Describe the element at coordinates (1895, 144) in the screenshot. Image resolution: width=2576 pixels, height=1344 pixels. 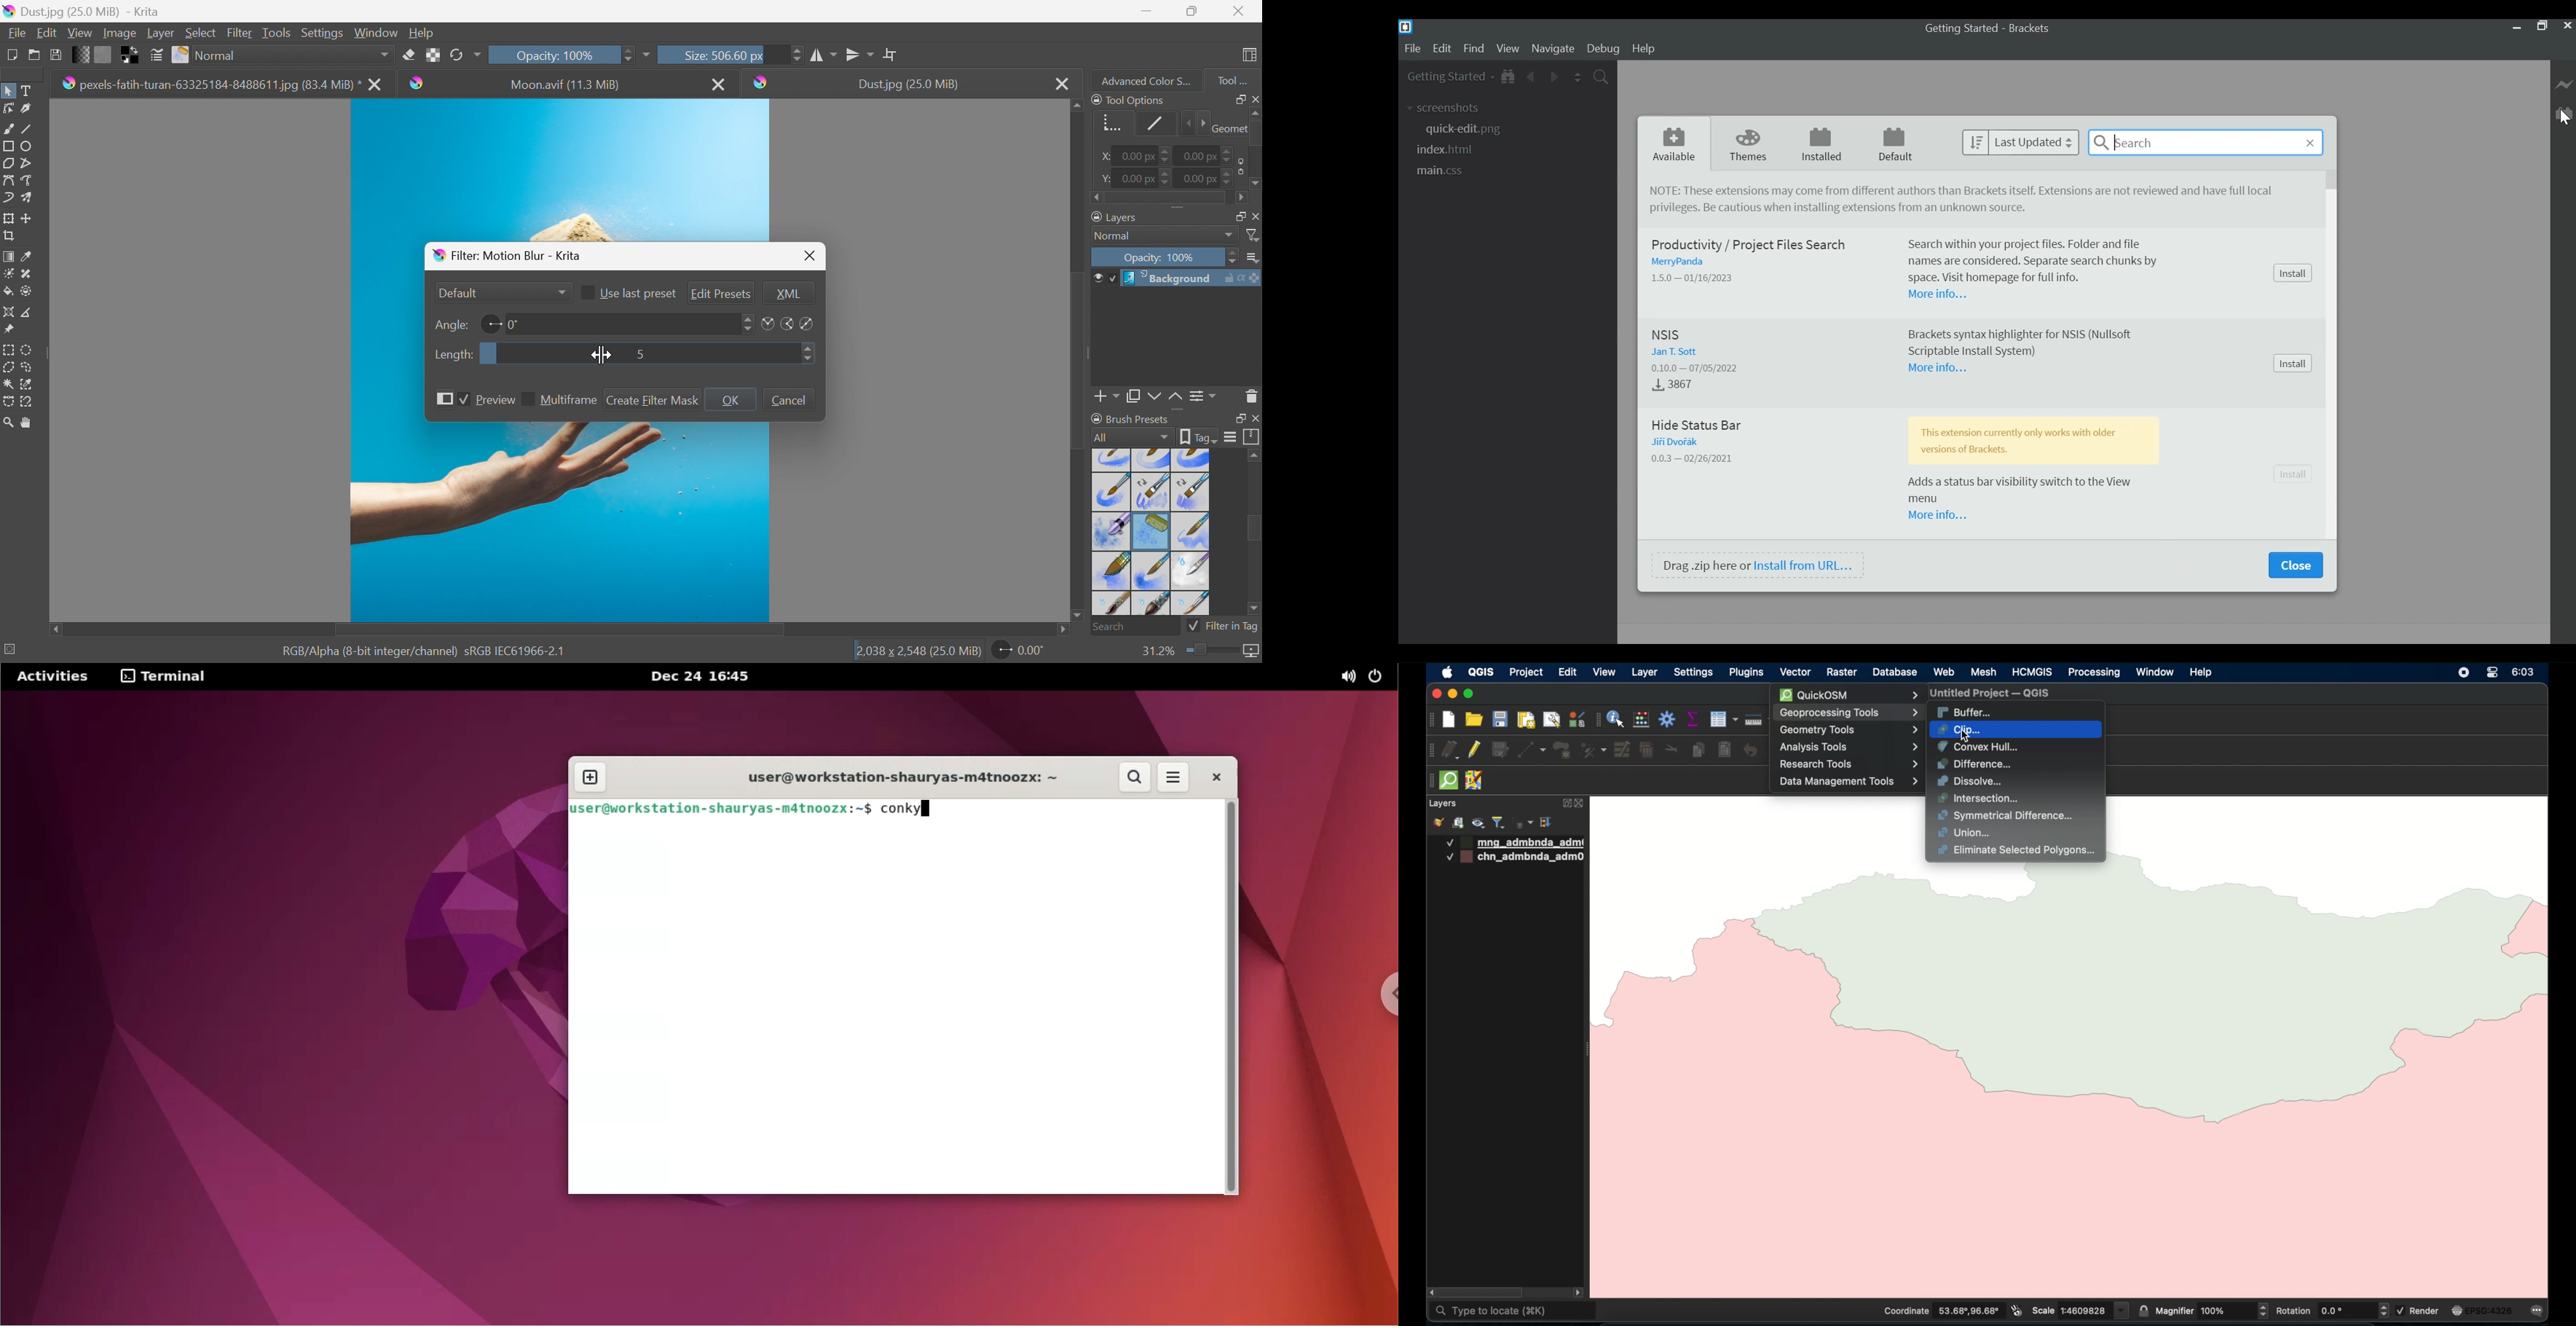
I see `Default` at that location.